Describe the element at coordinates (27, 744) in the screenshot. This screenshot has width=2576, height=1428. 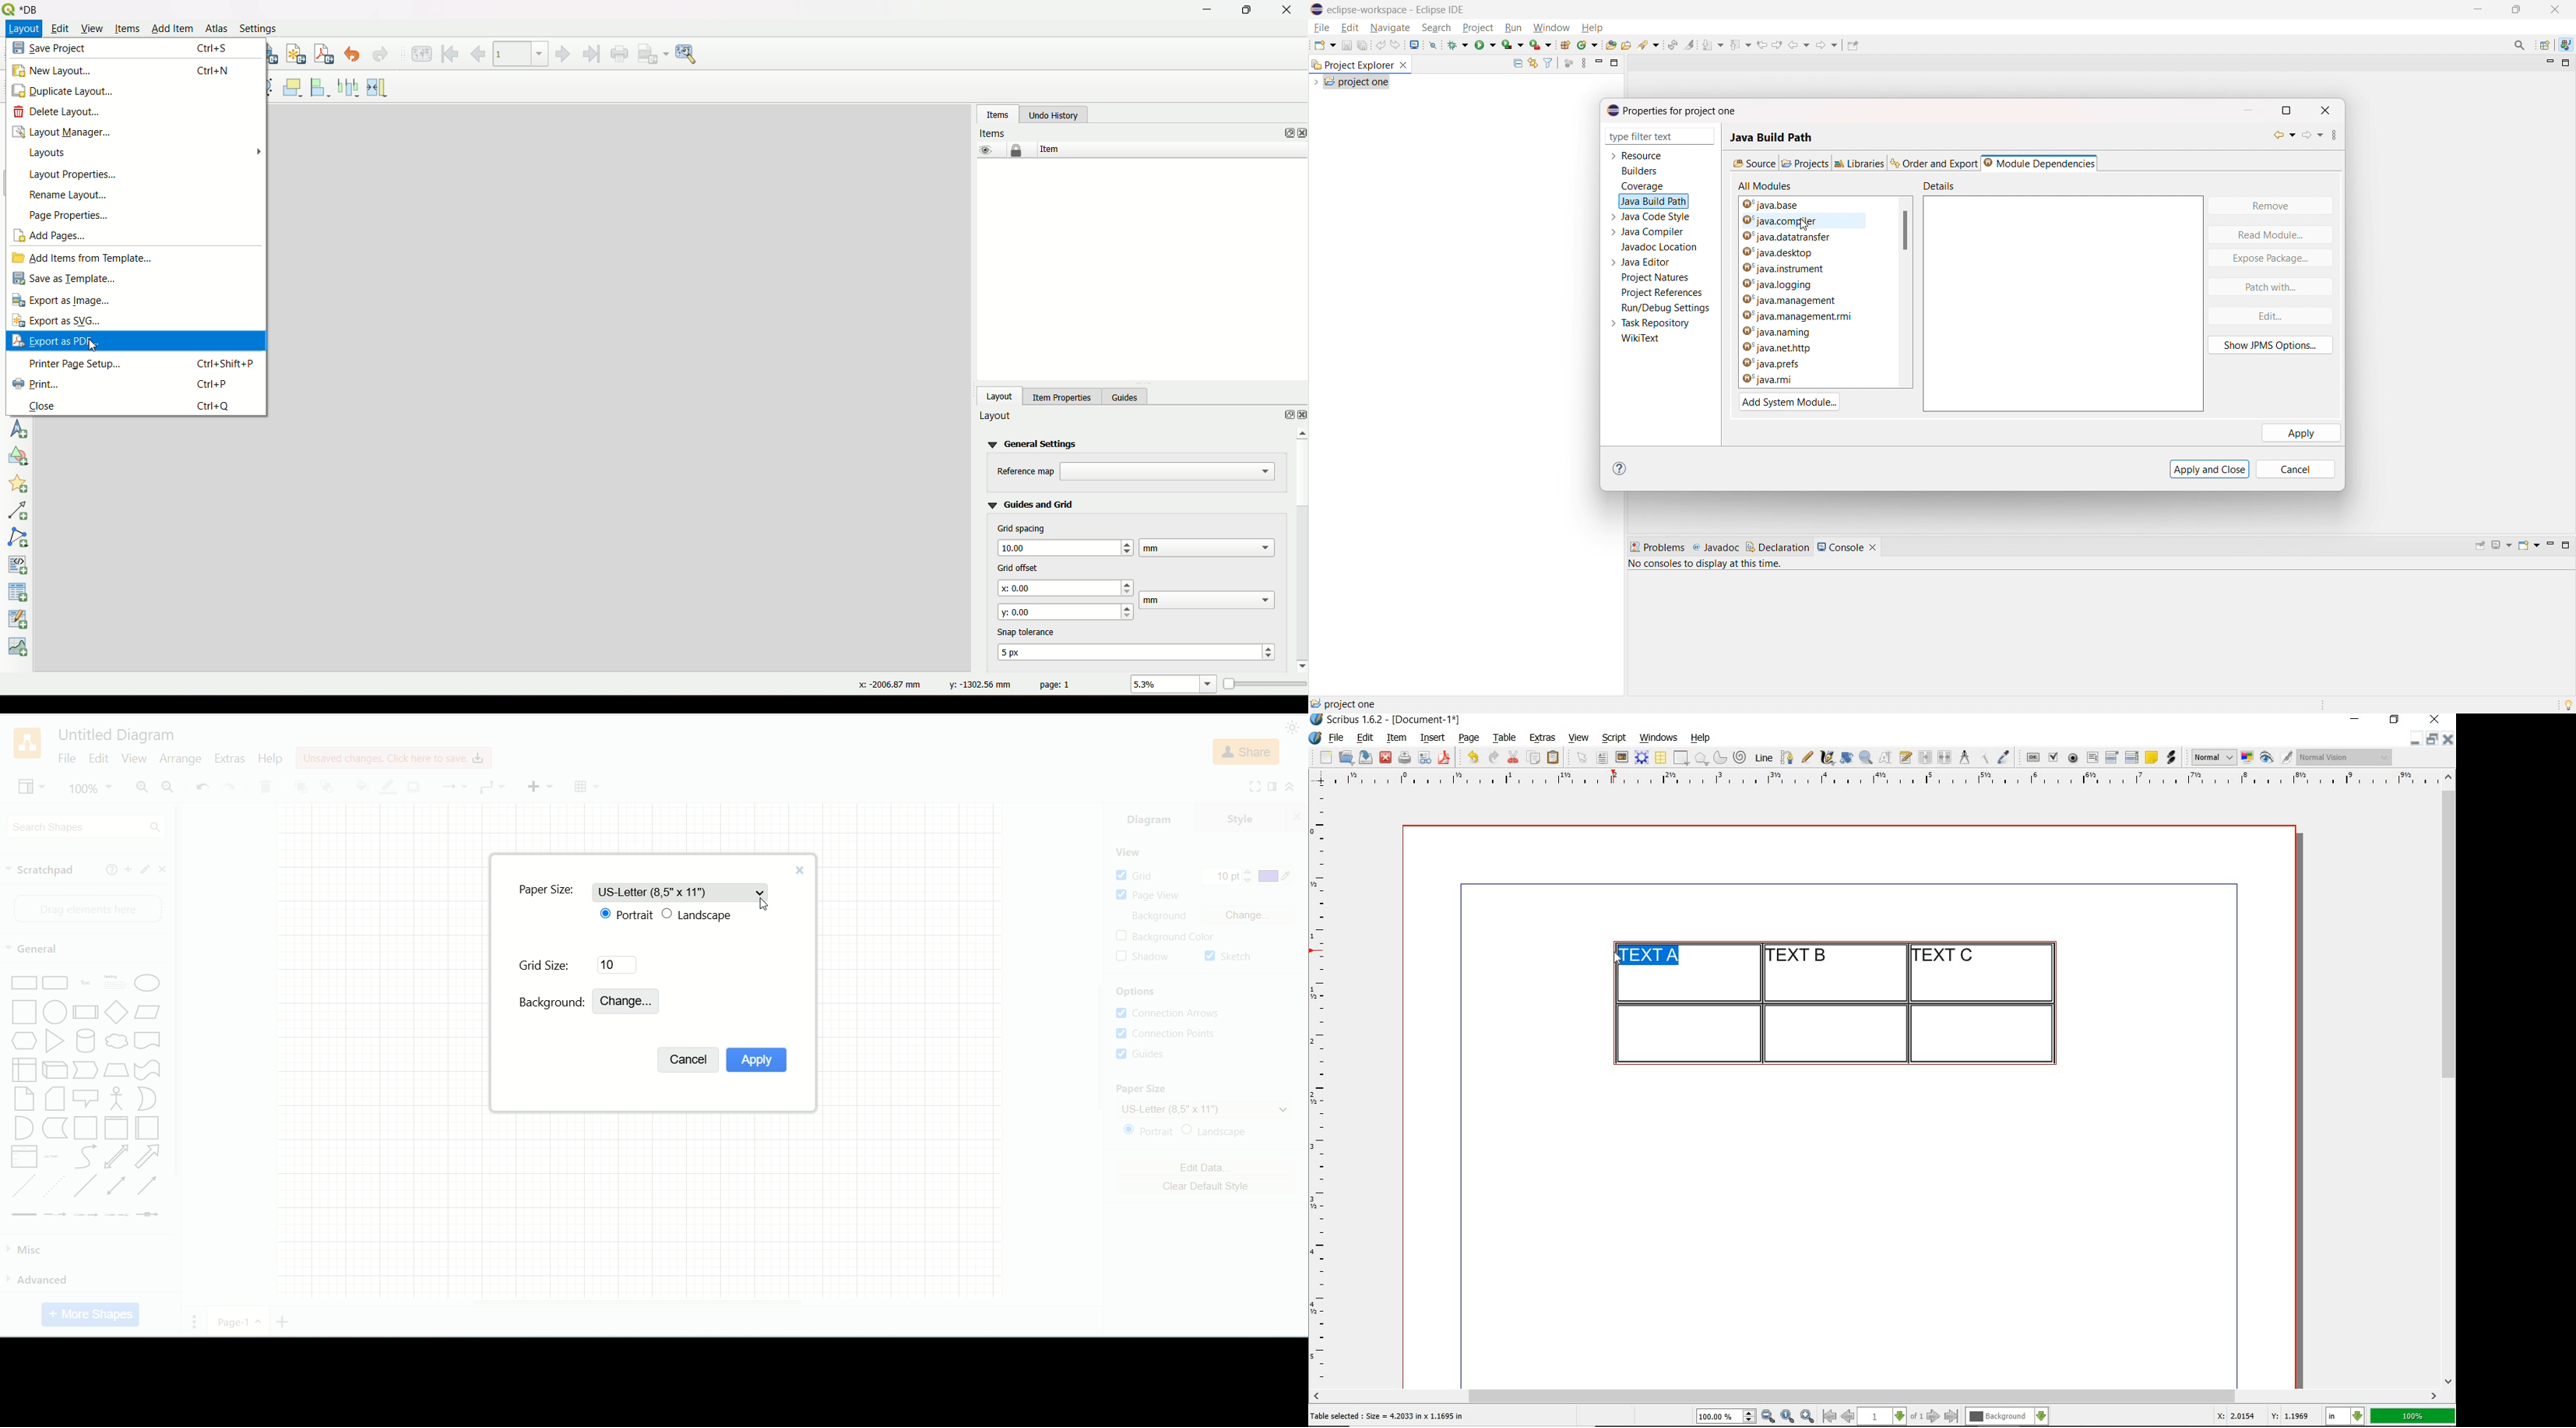
I see `logo` at that location.